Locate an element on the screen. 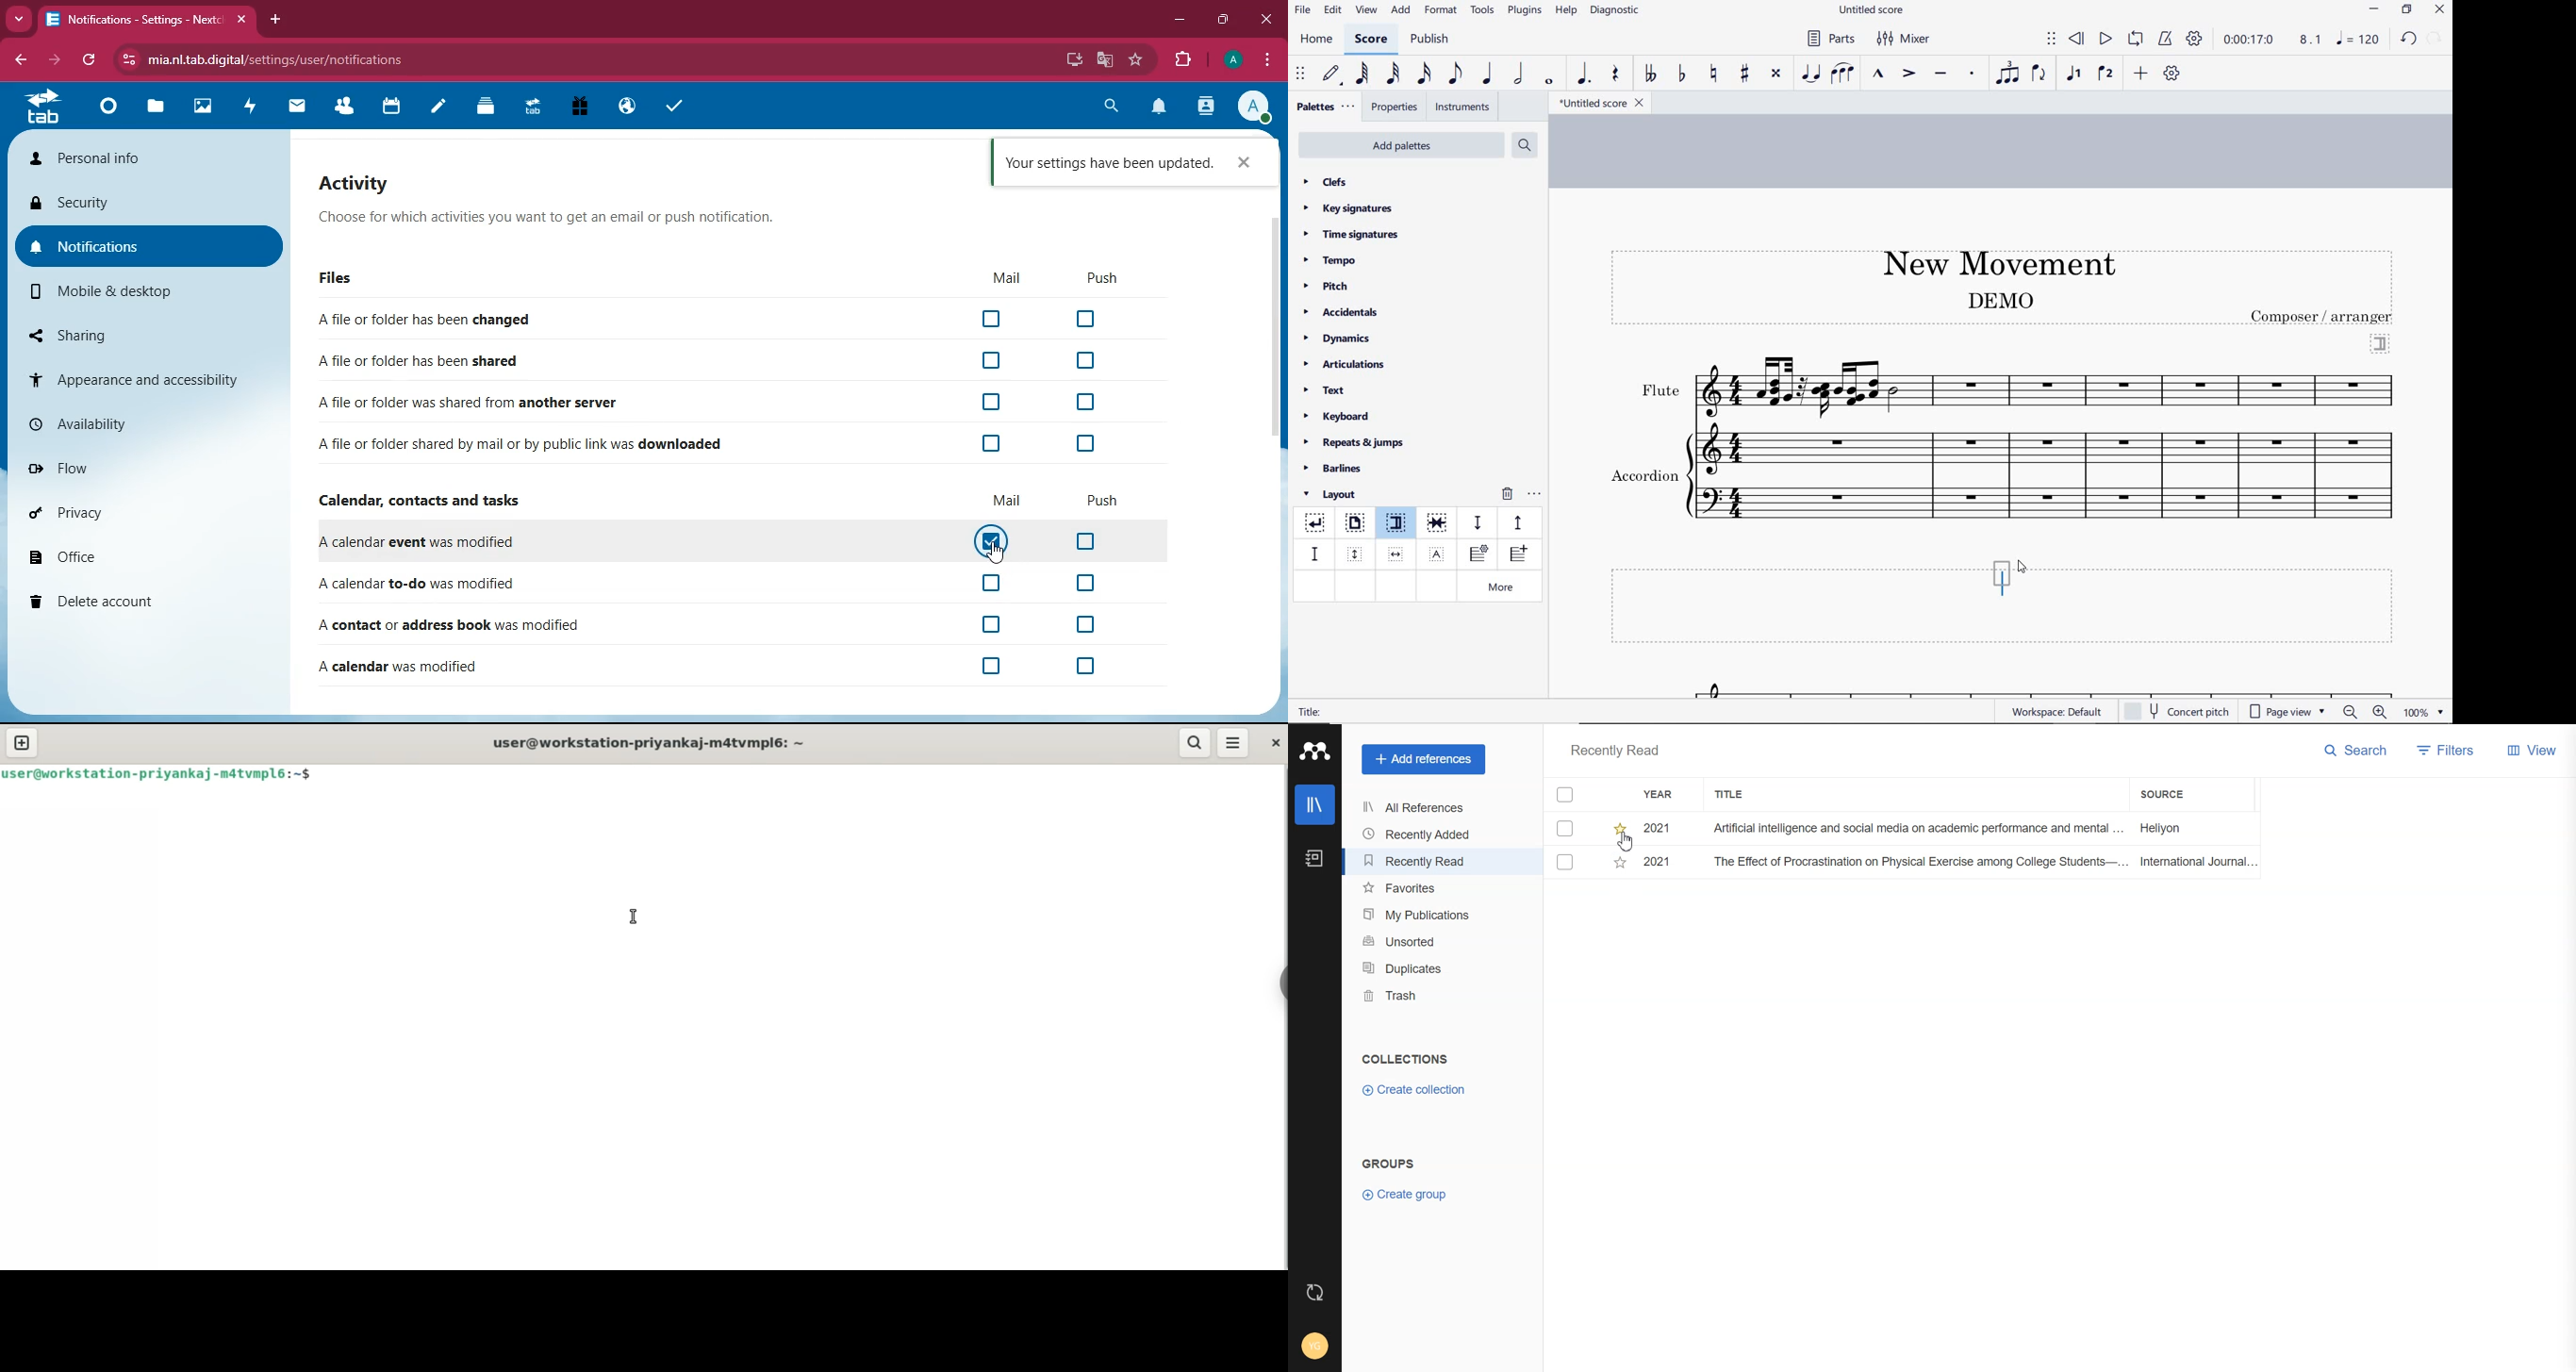  redo is located at coordinates (2409, 38).